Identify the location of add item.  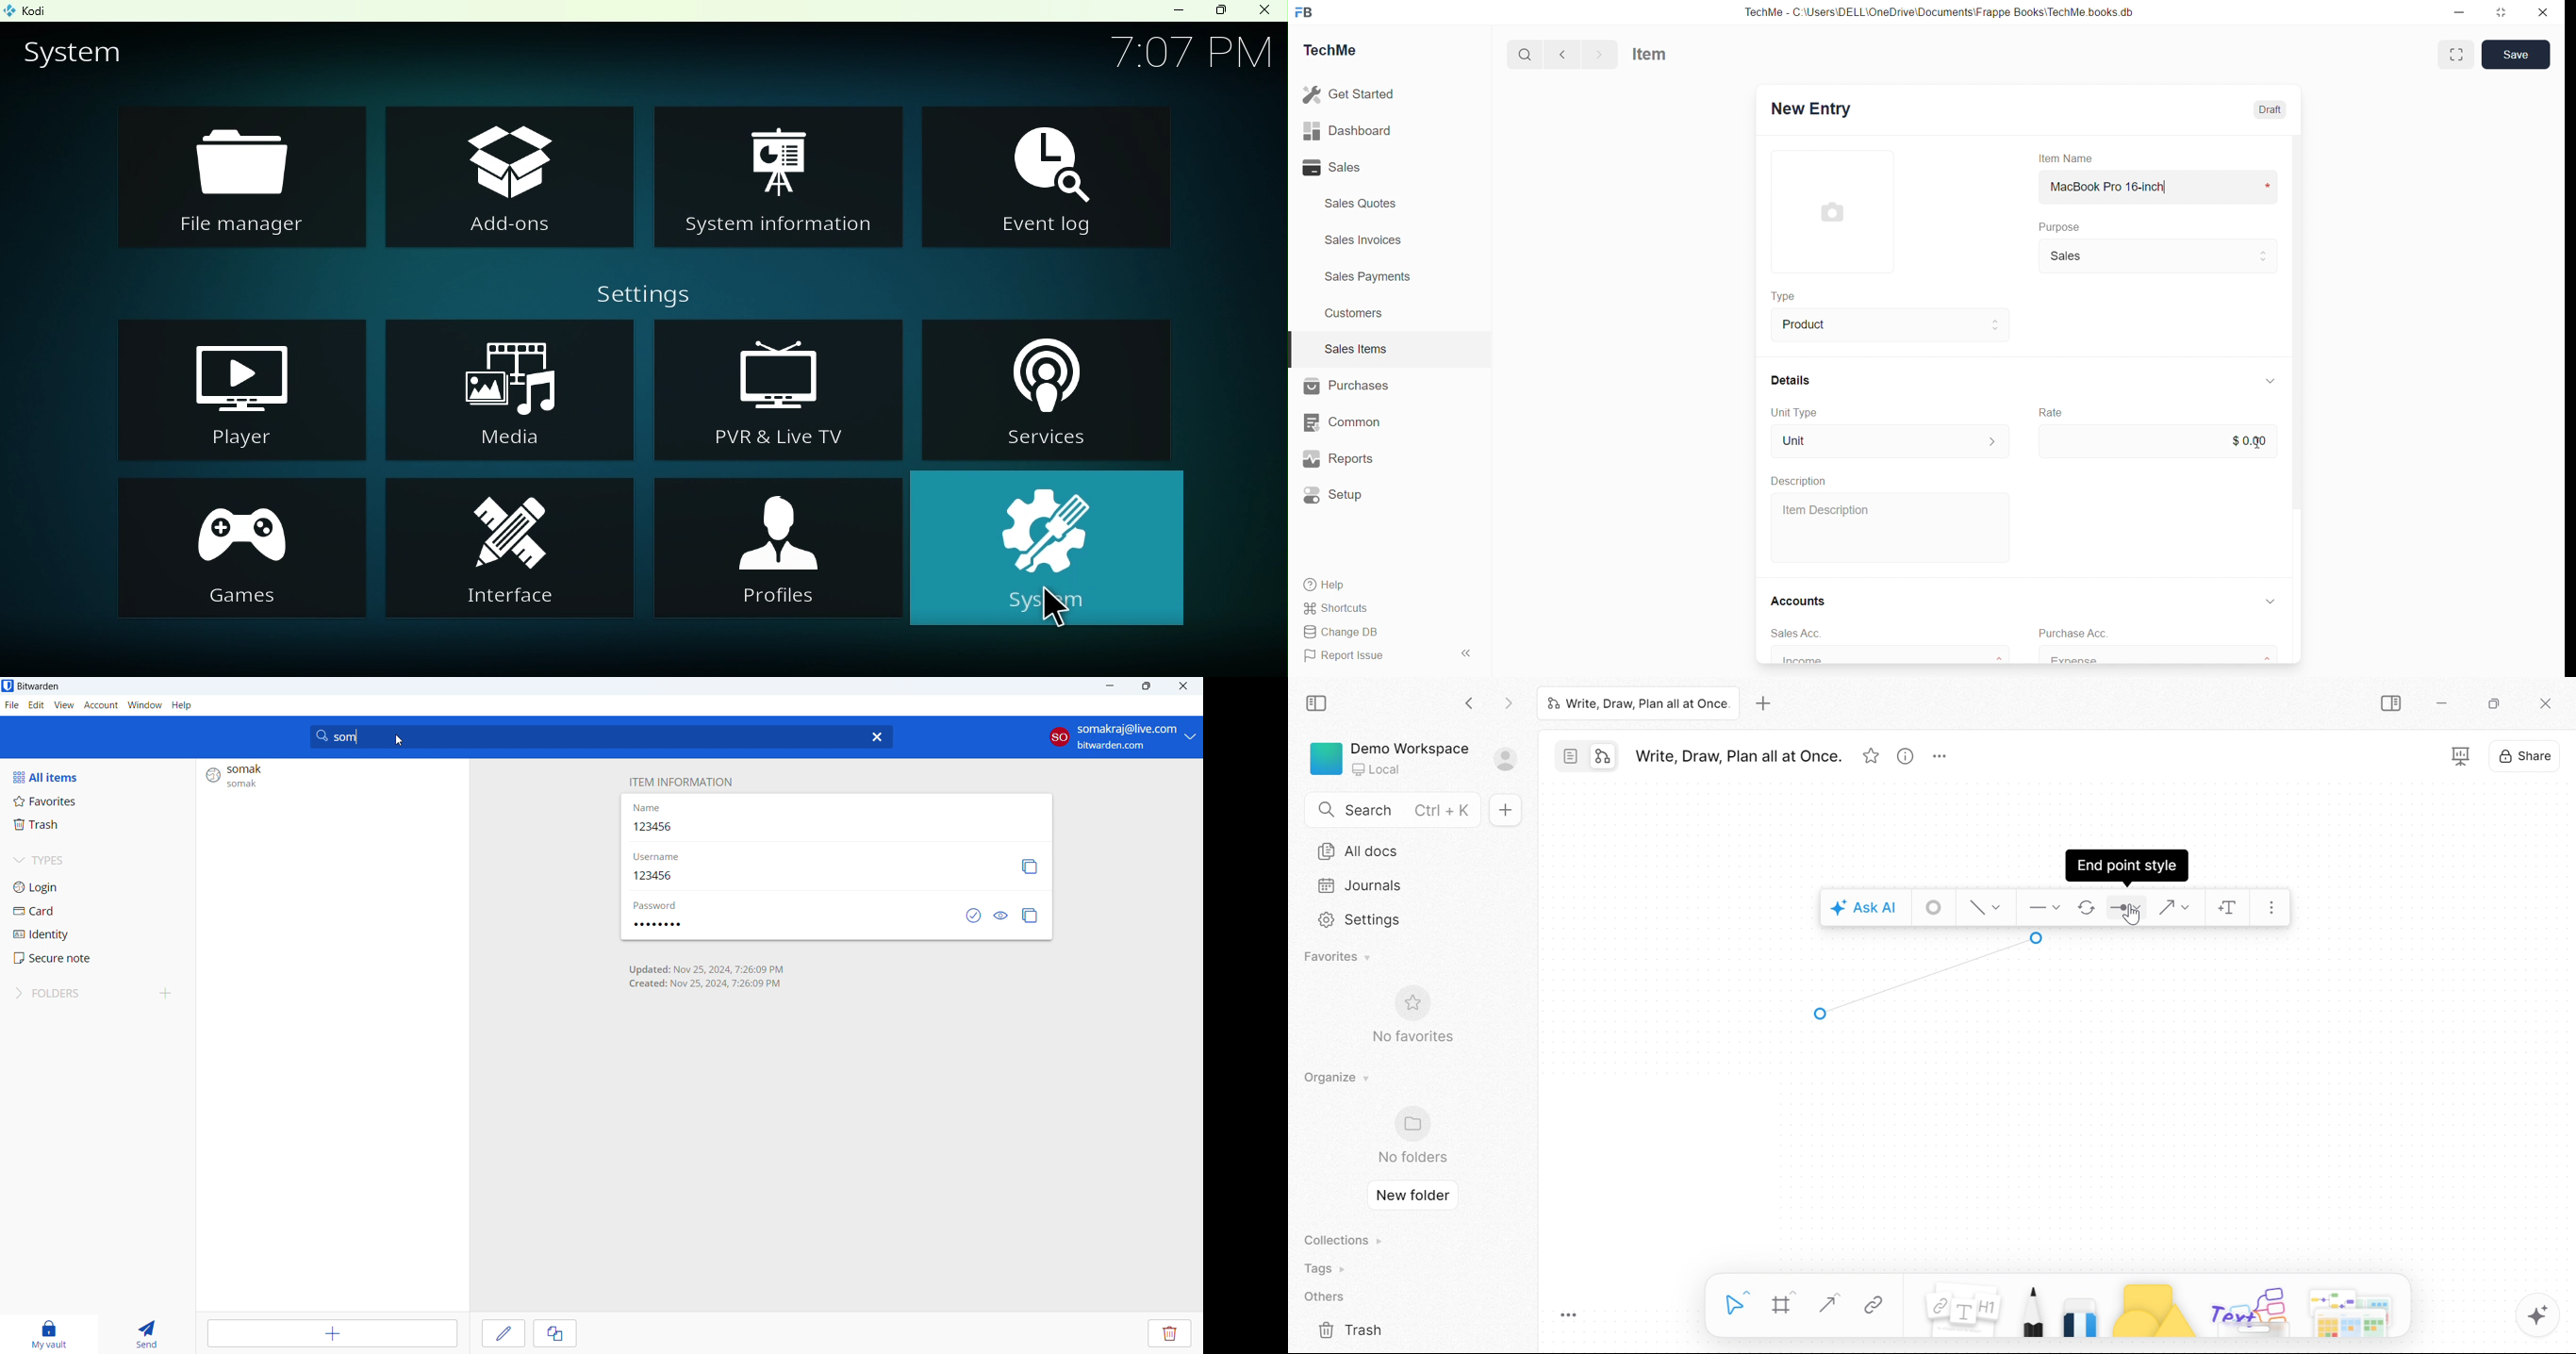
(332, 1334).